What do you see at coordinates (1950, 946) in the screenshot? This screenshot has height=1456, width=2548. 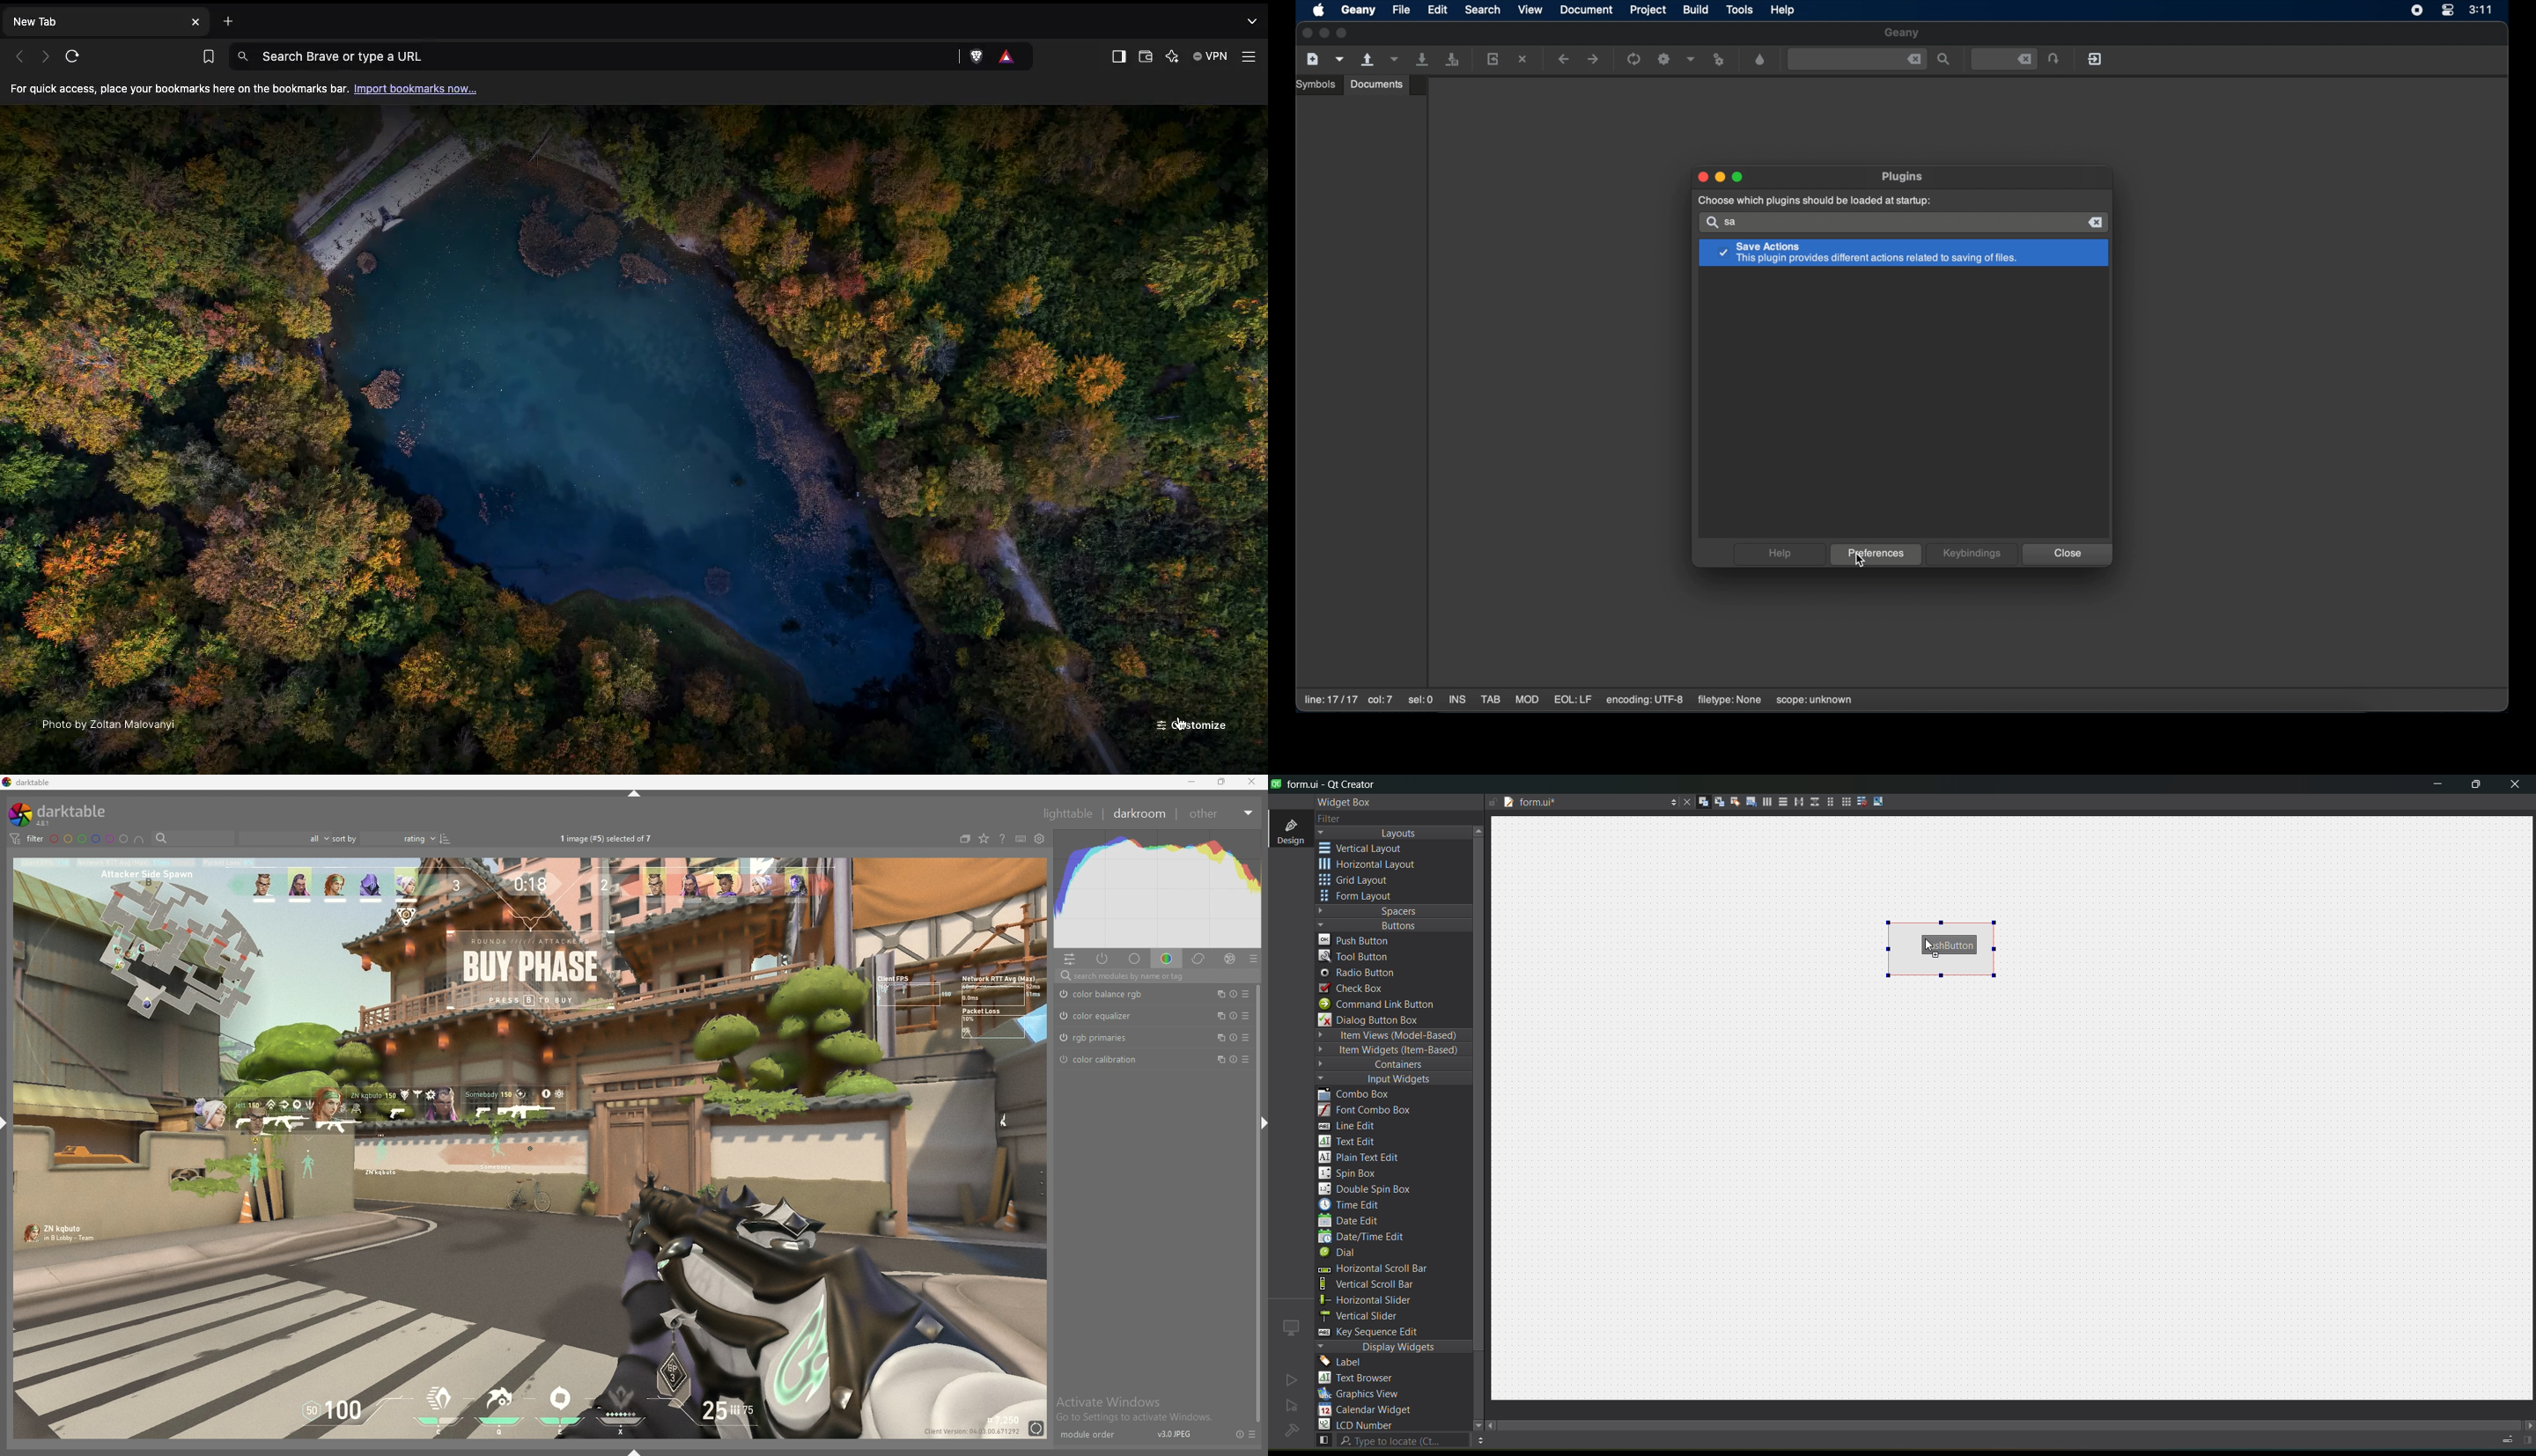 I see `push button` at bounding box center [1950, 946].